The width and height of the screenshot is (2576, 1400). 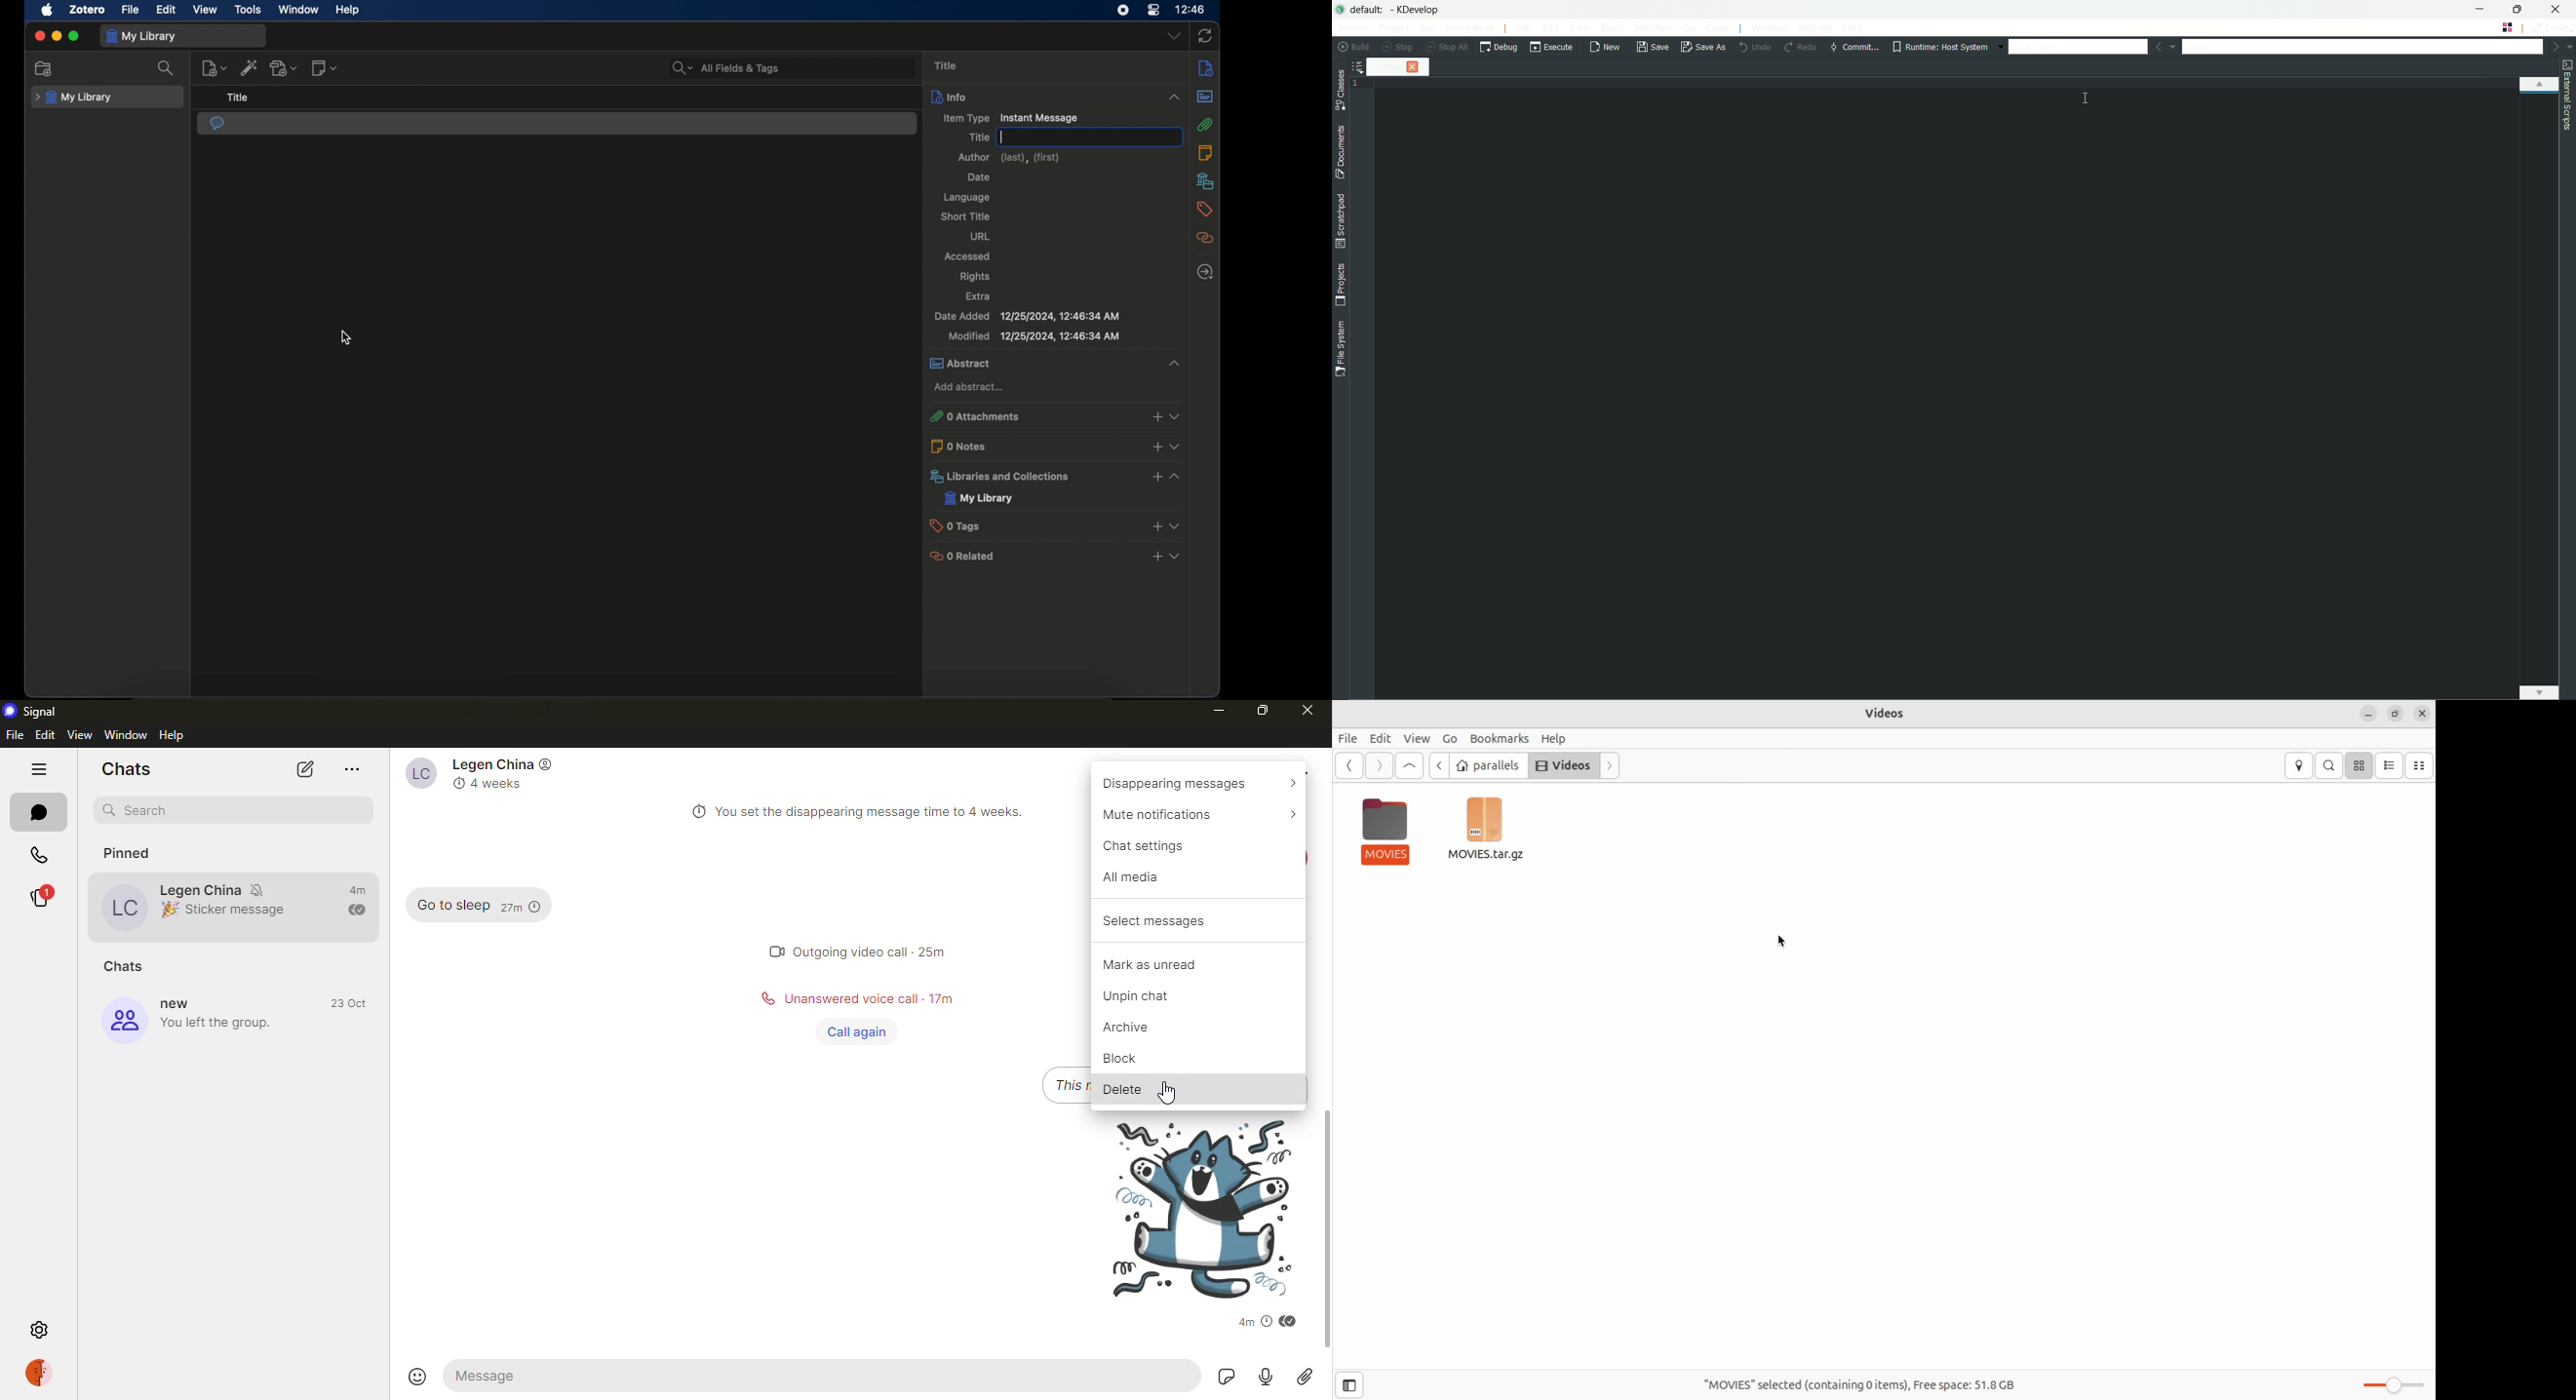 What do you see at coordinates (1160, 845) in the screenshot?
I see `chat settings` at bounding box center [1160, 845].